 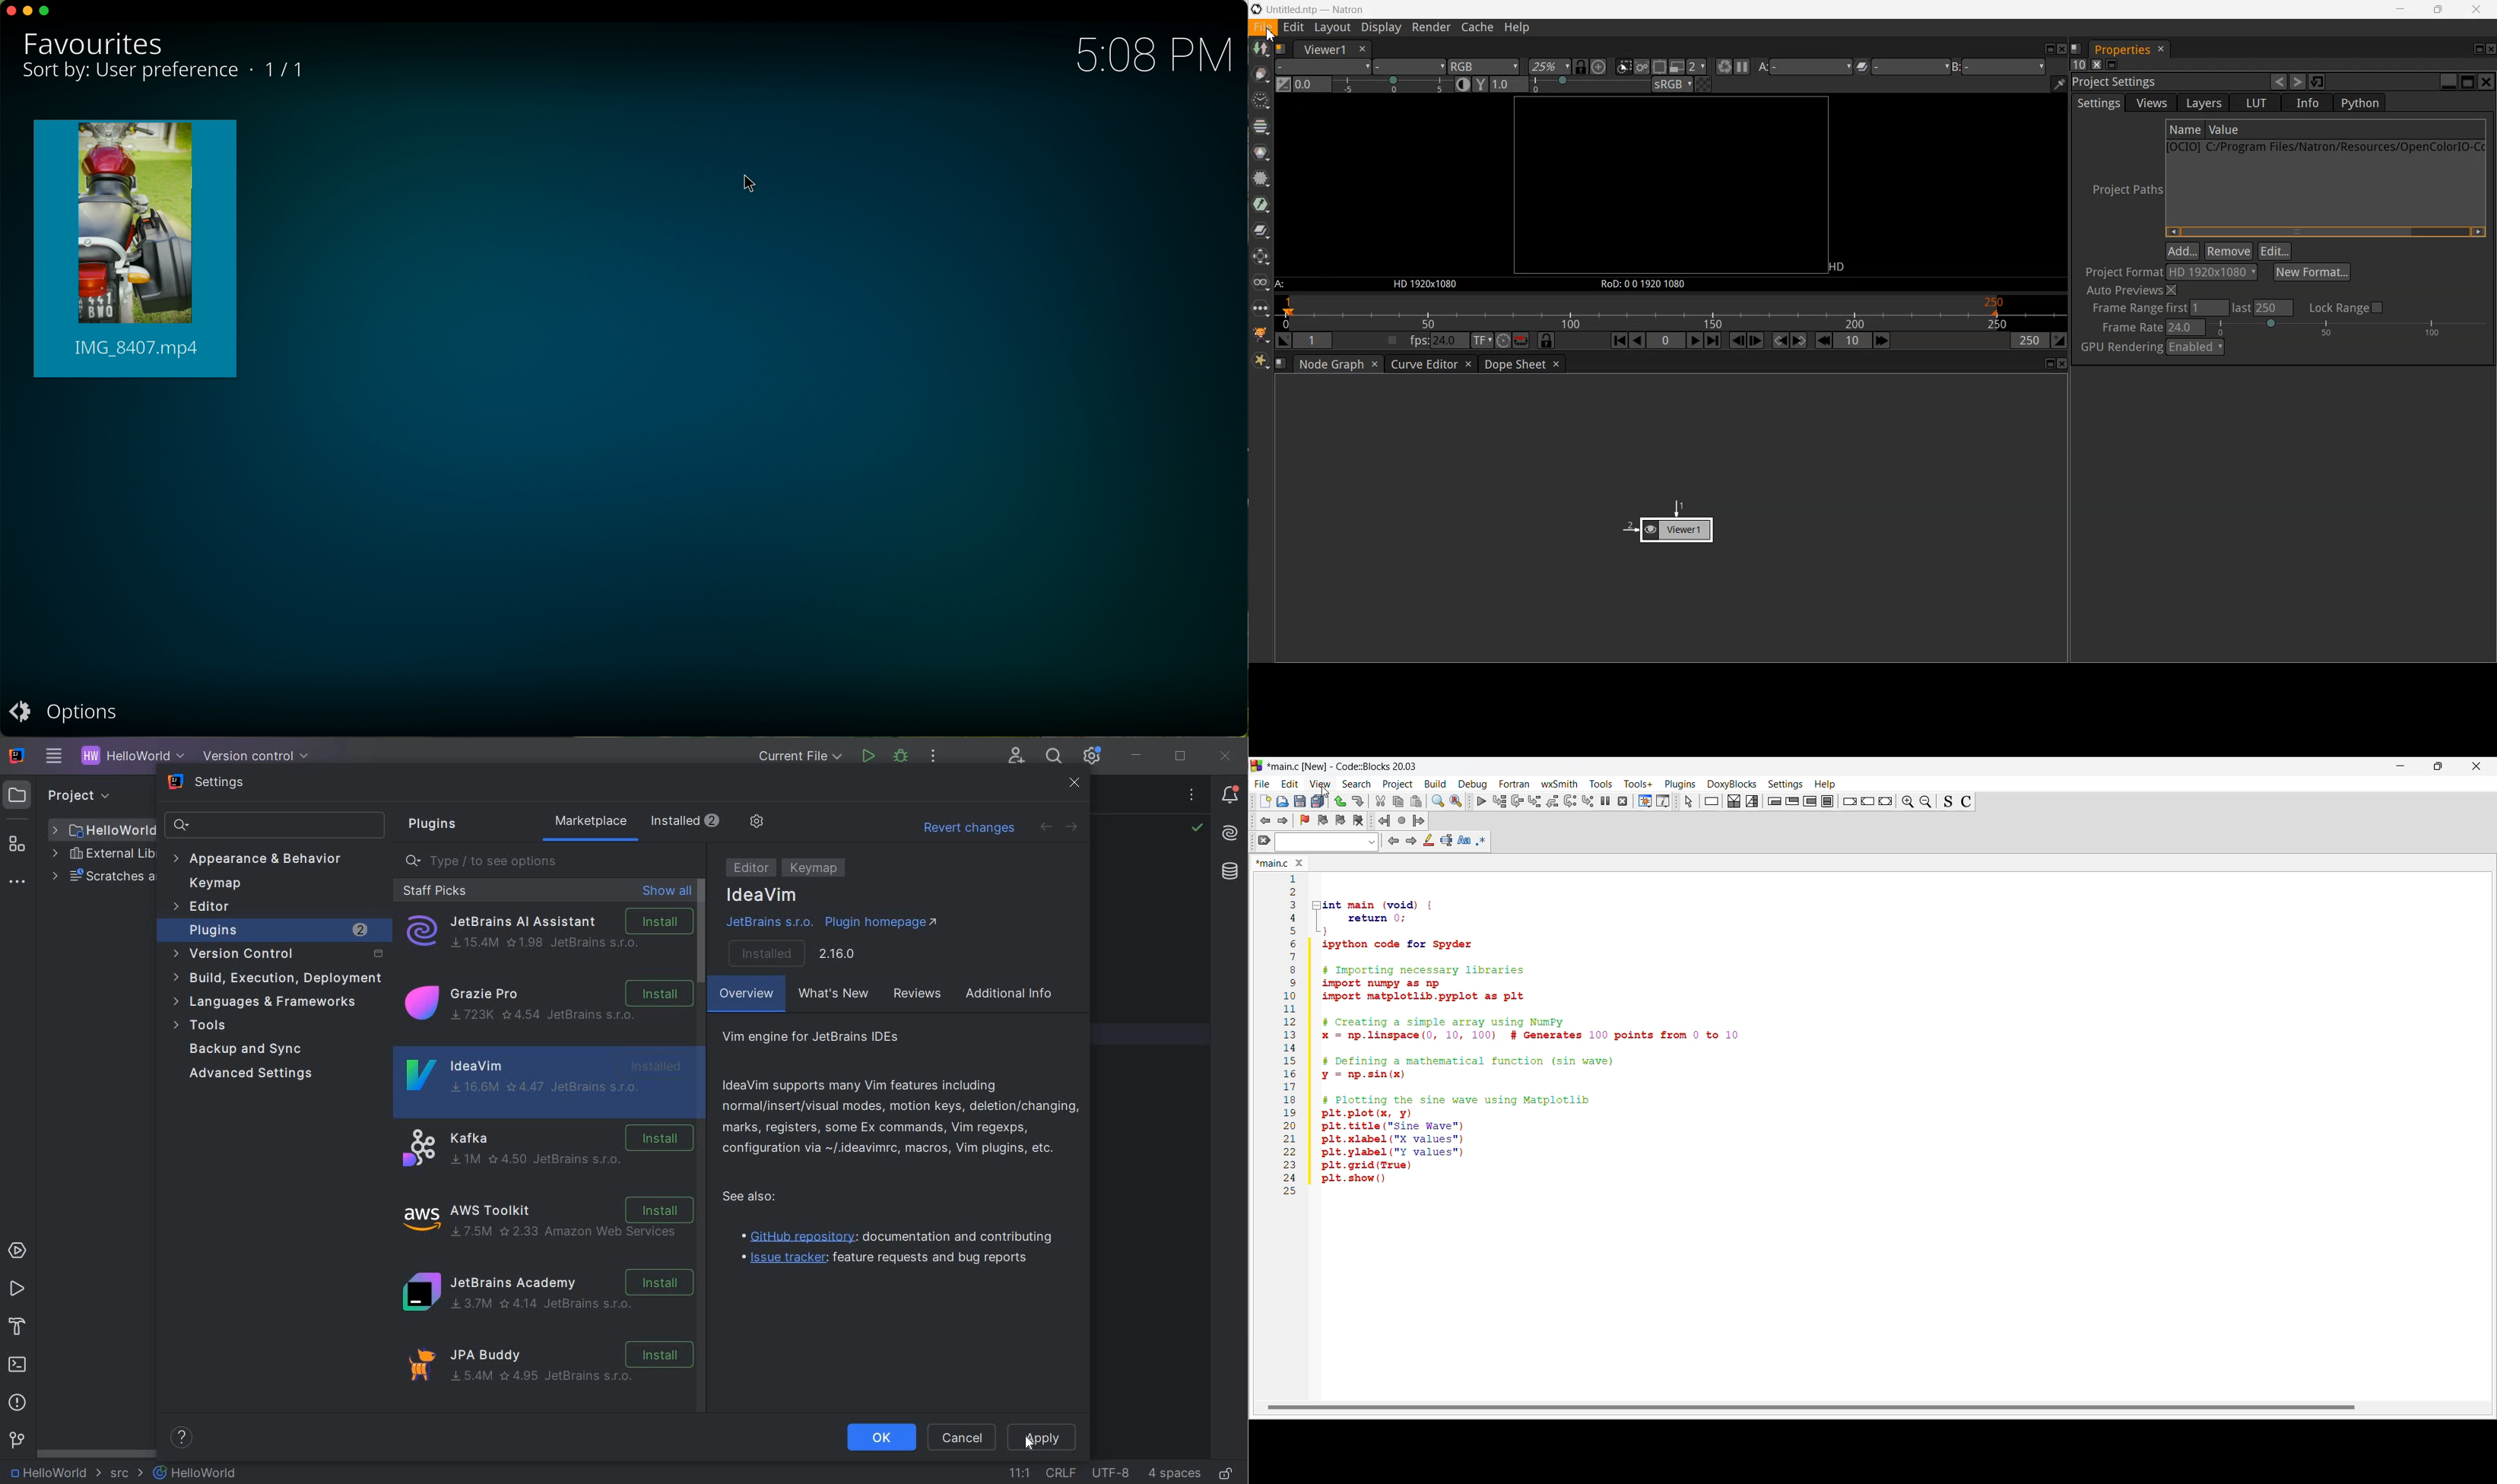 I want to click on Exit condition loop, so click(x=1793, y=801).